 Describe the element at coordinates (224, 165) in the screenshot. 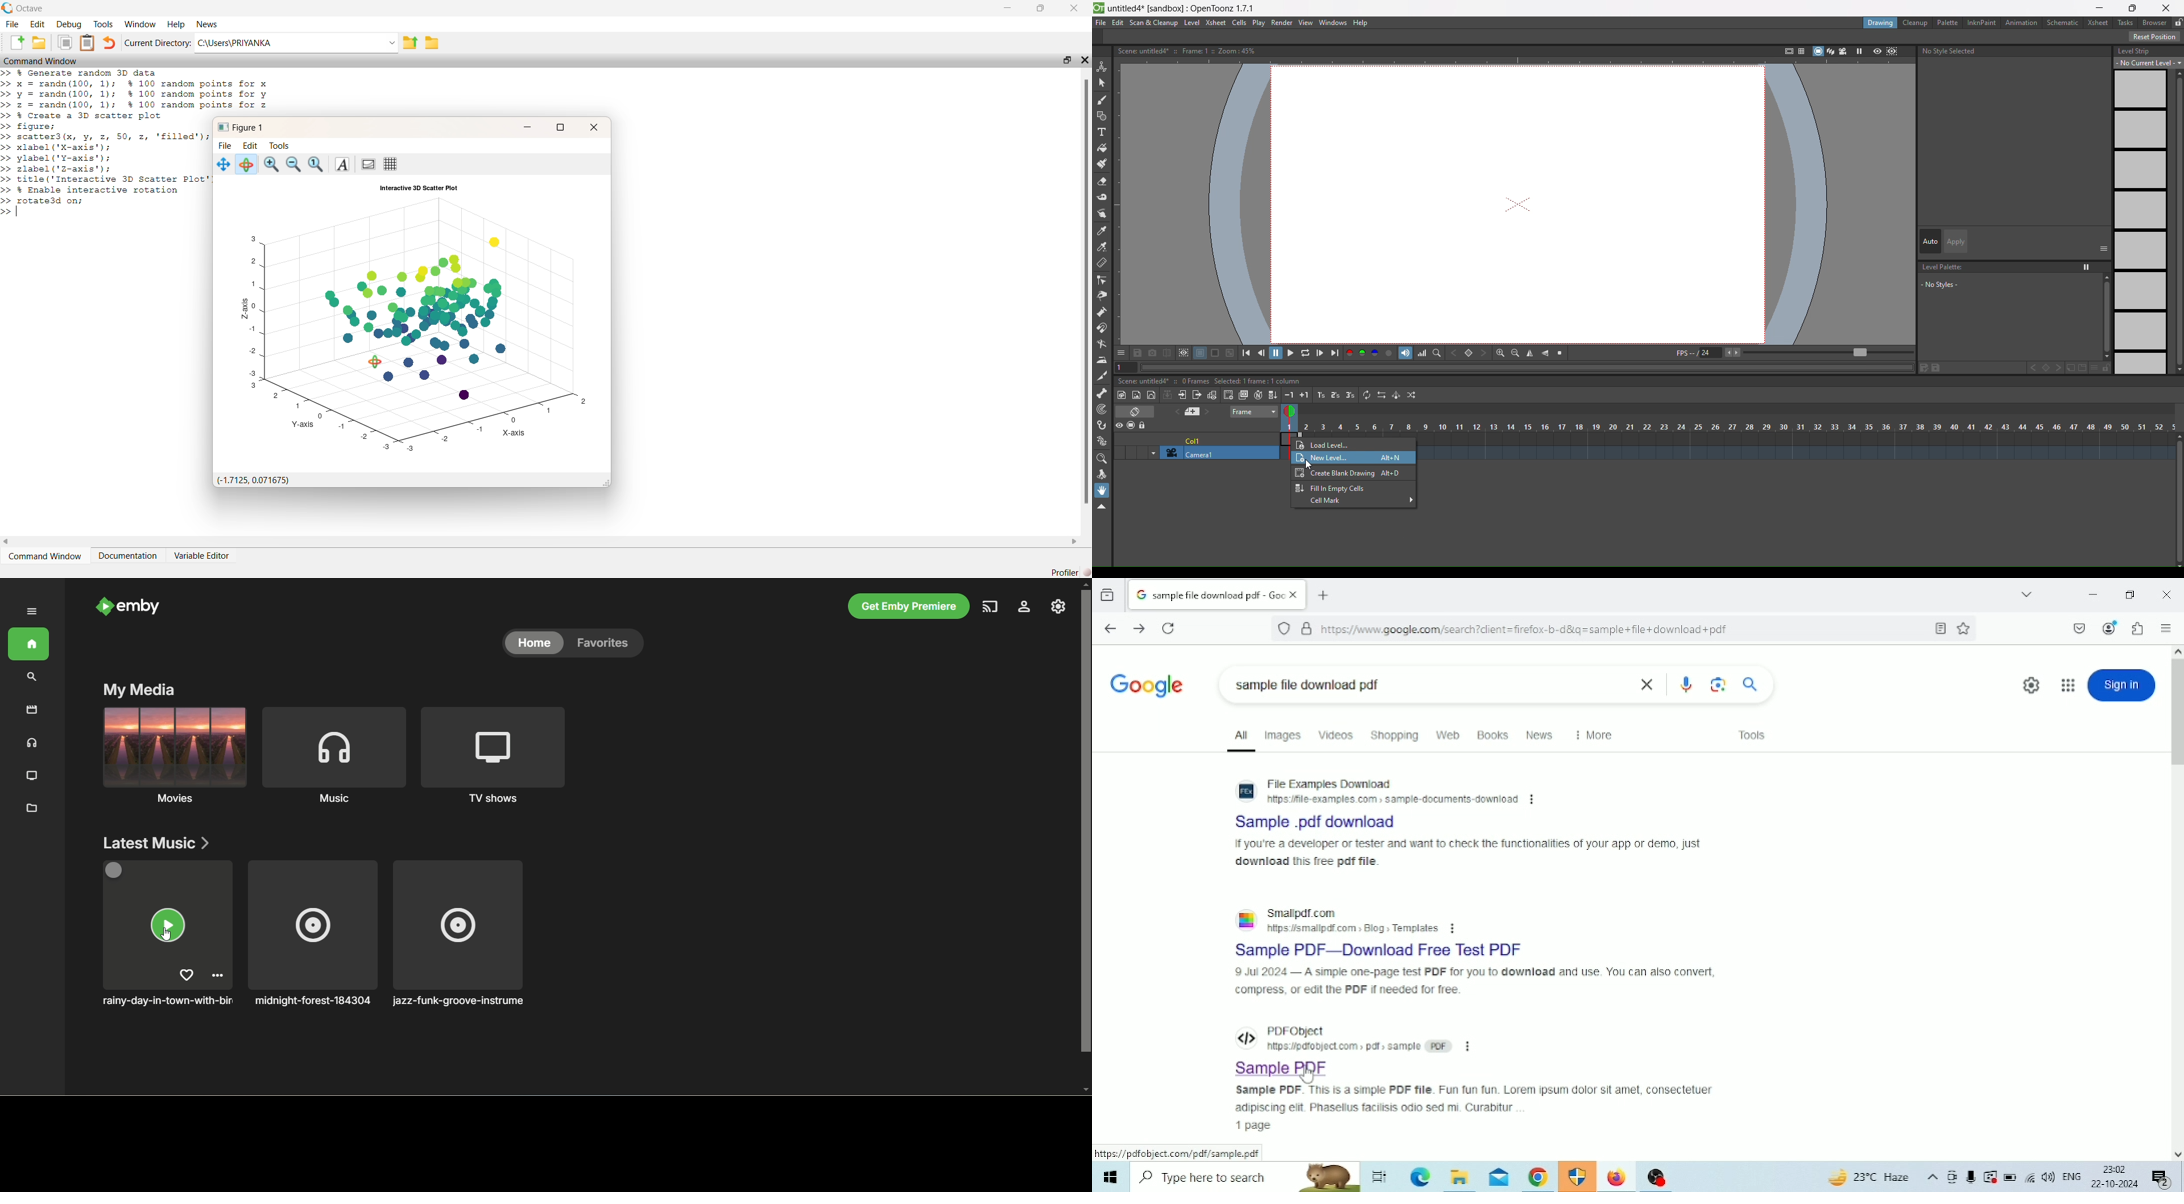

I see `move` at that location.